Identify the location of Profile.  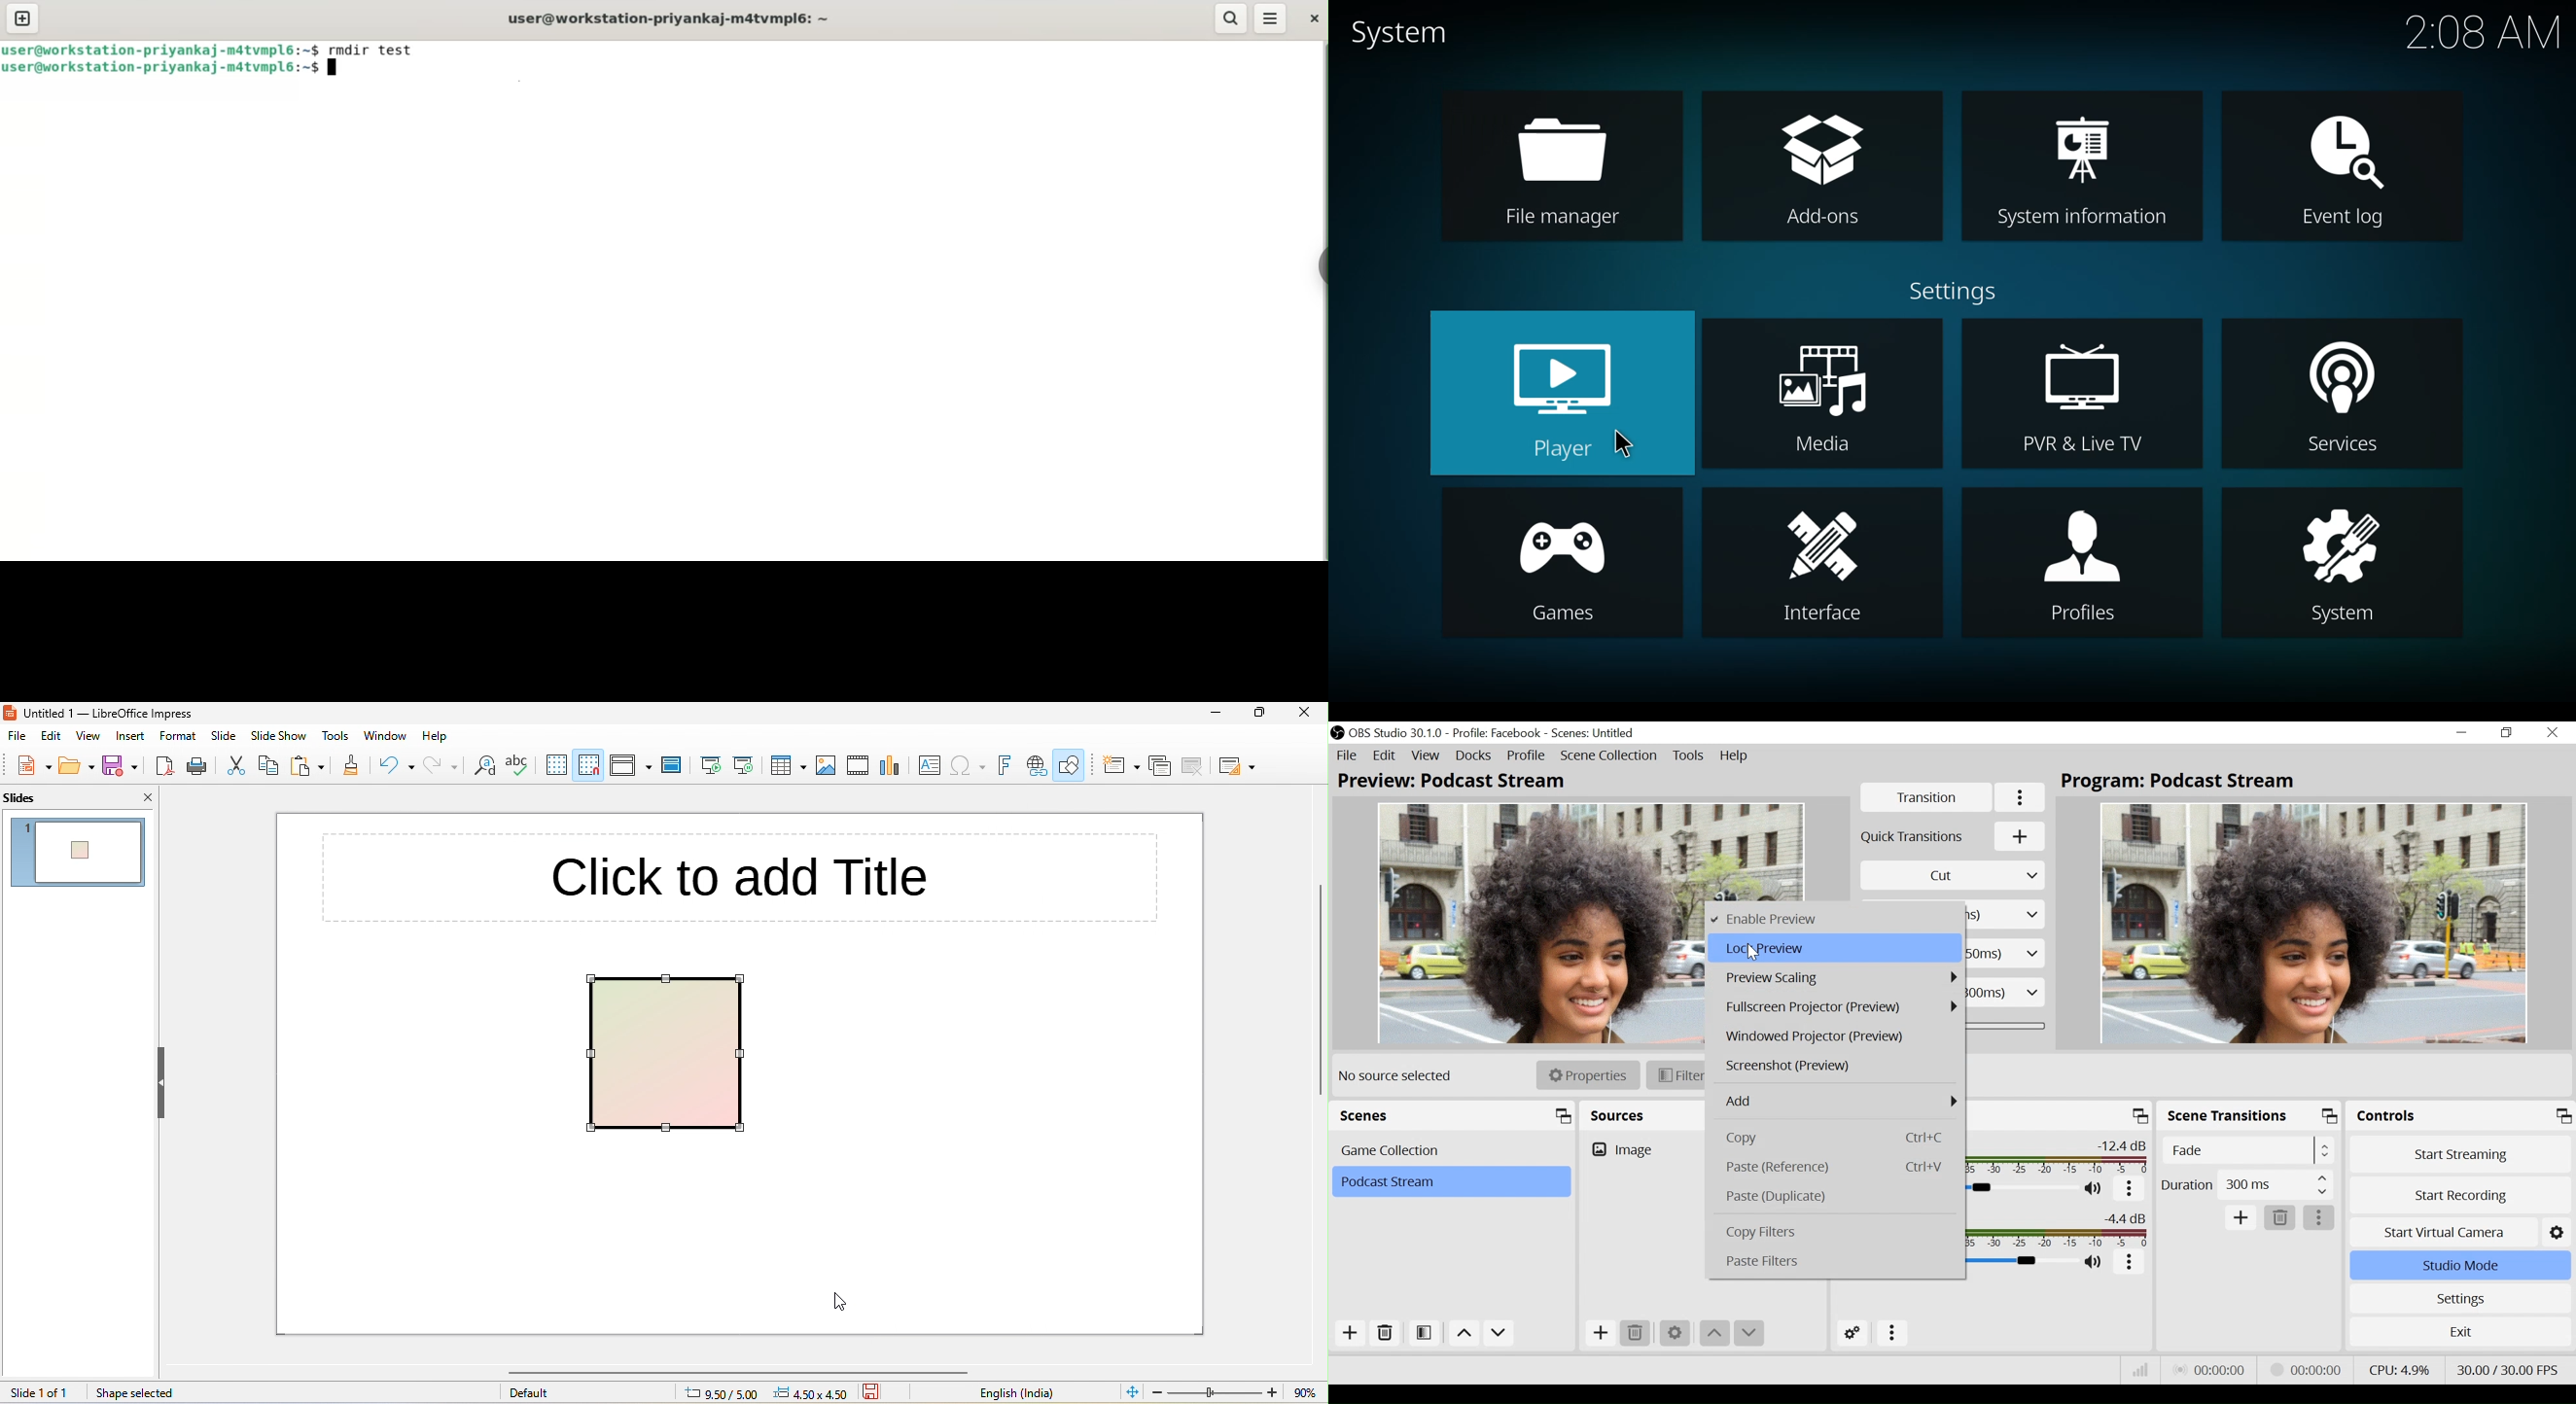
(1499, 733).